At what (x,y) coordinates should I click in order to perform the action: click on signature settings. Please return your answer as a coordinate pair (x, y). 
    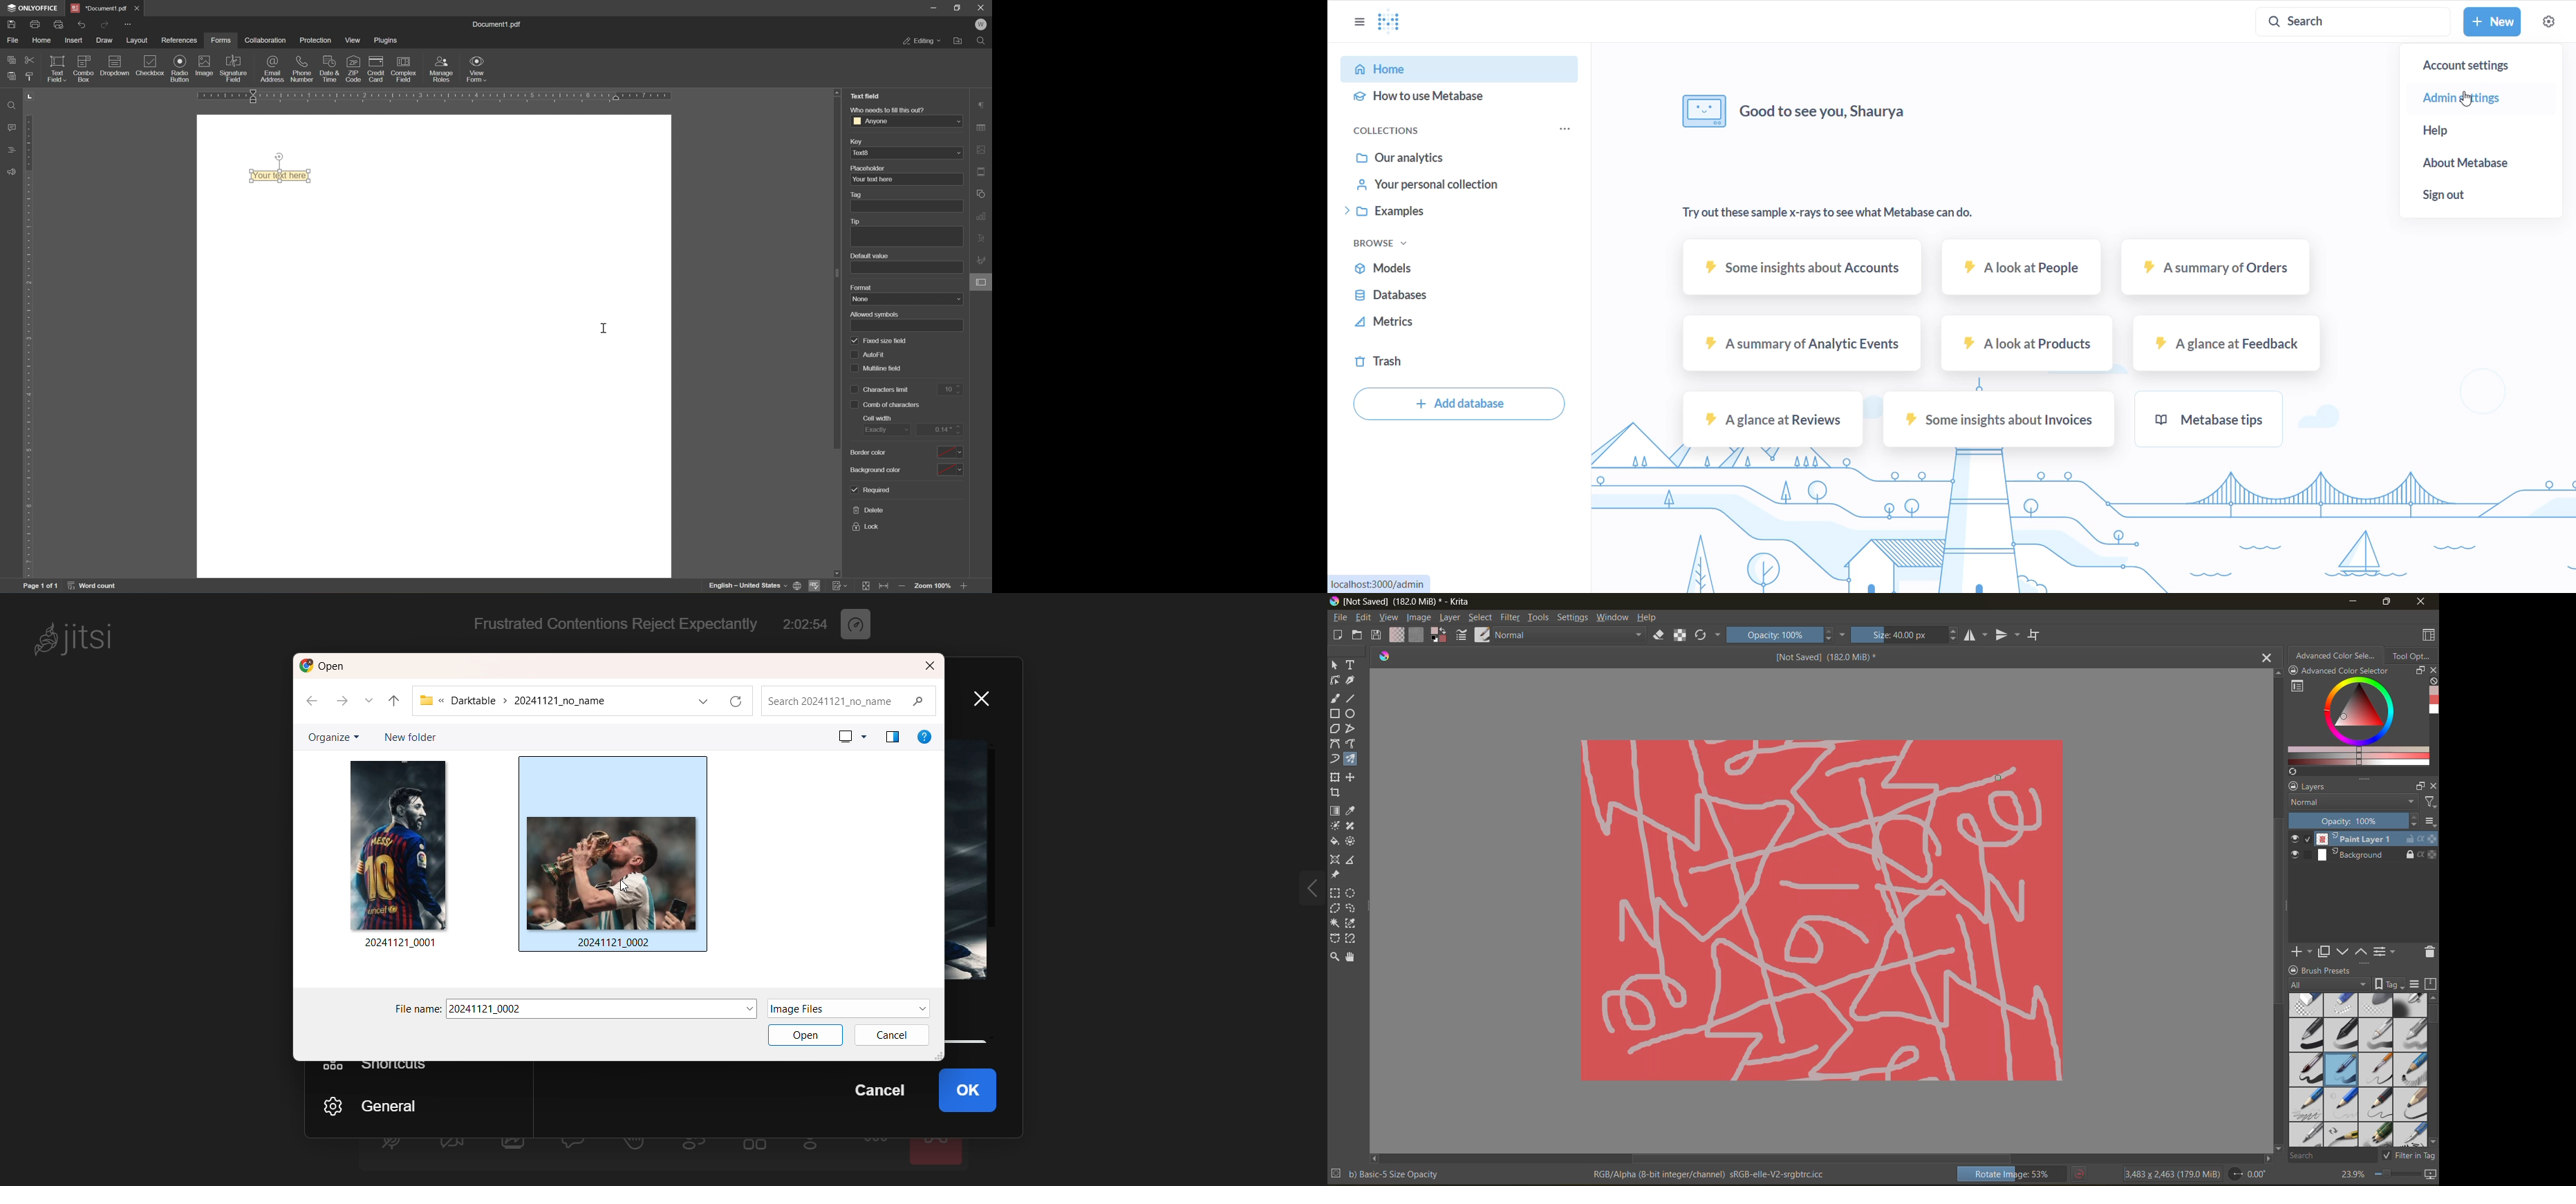
    Looking at the image, I should click on (982, 260).